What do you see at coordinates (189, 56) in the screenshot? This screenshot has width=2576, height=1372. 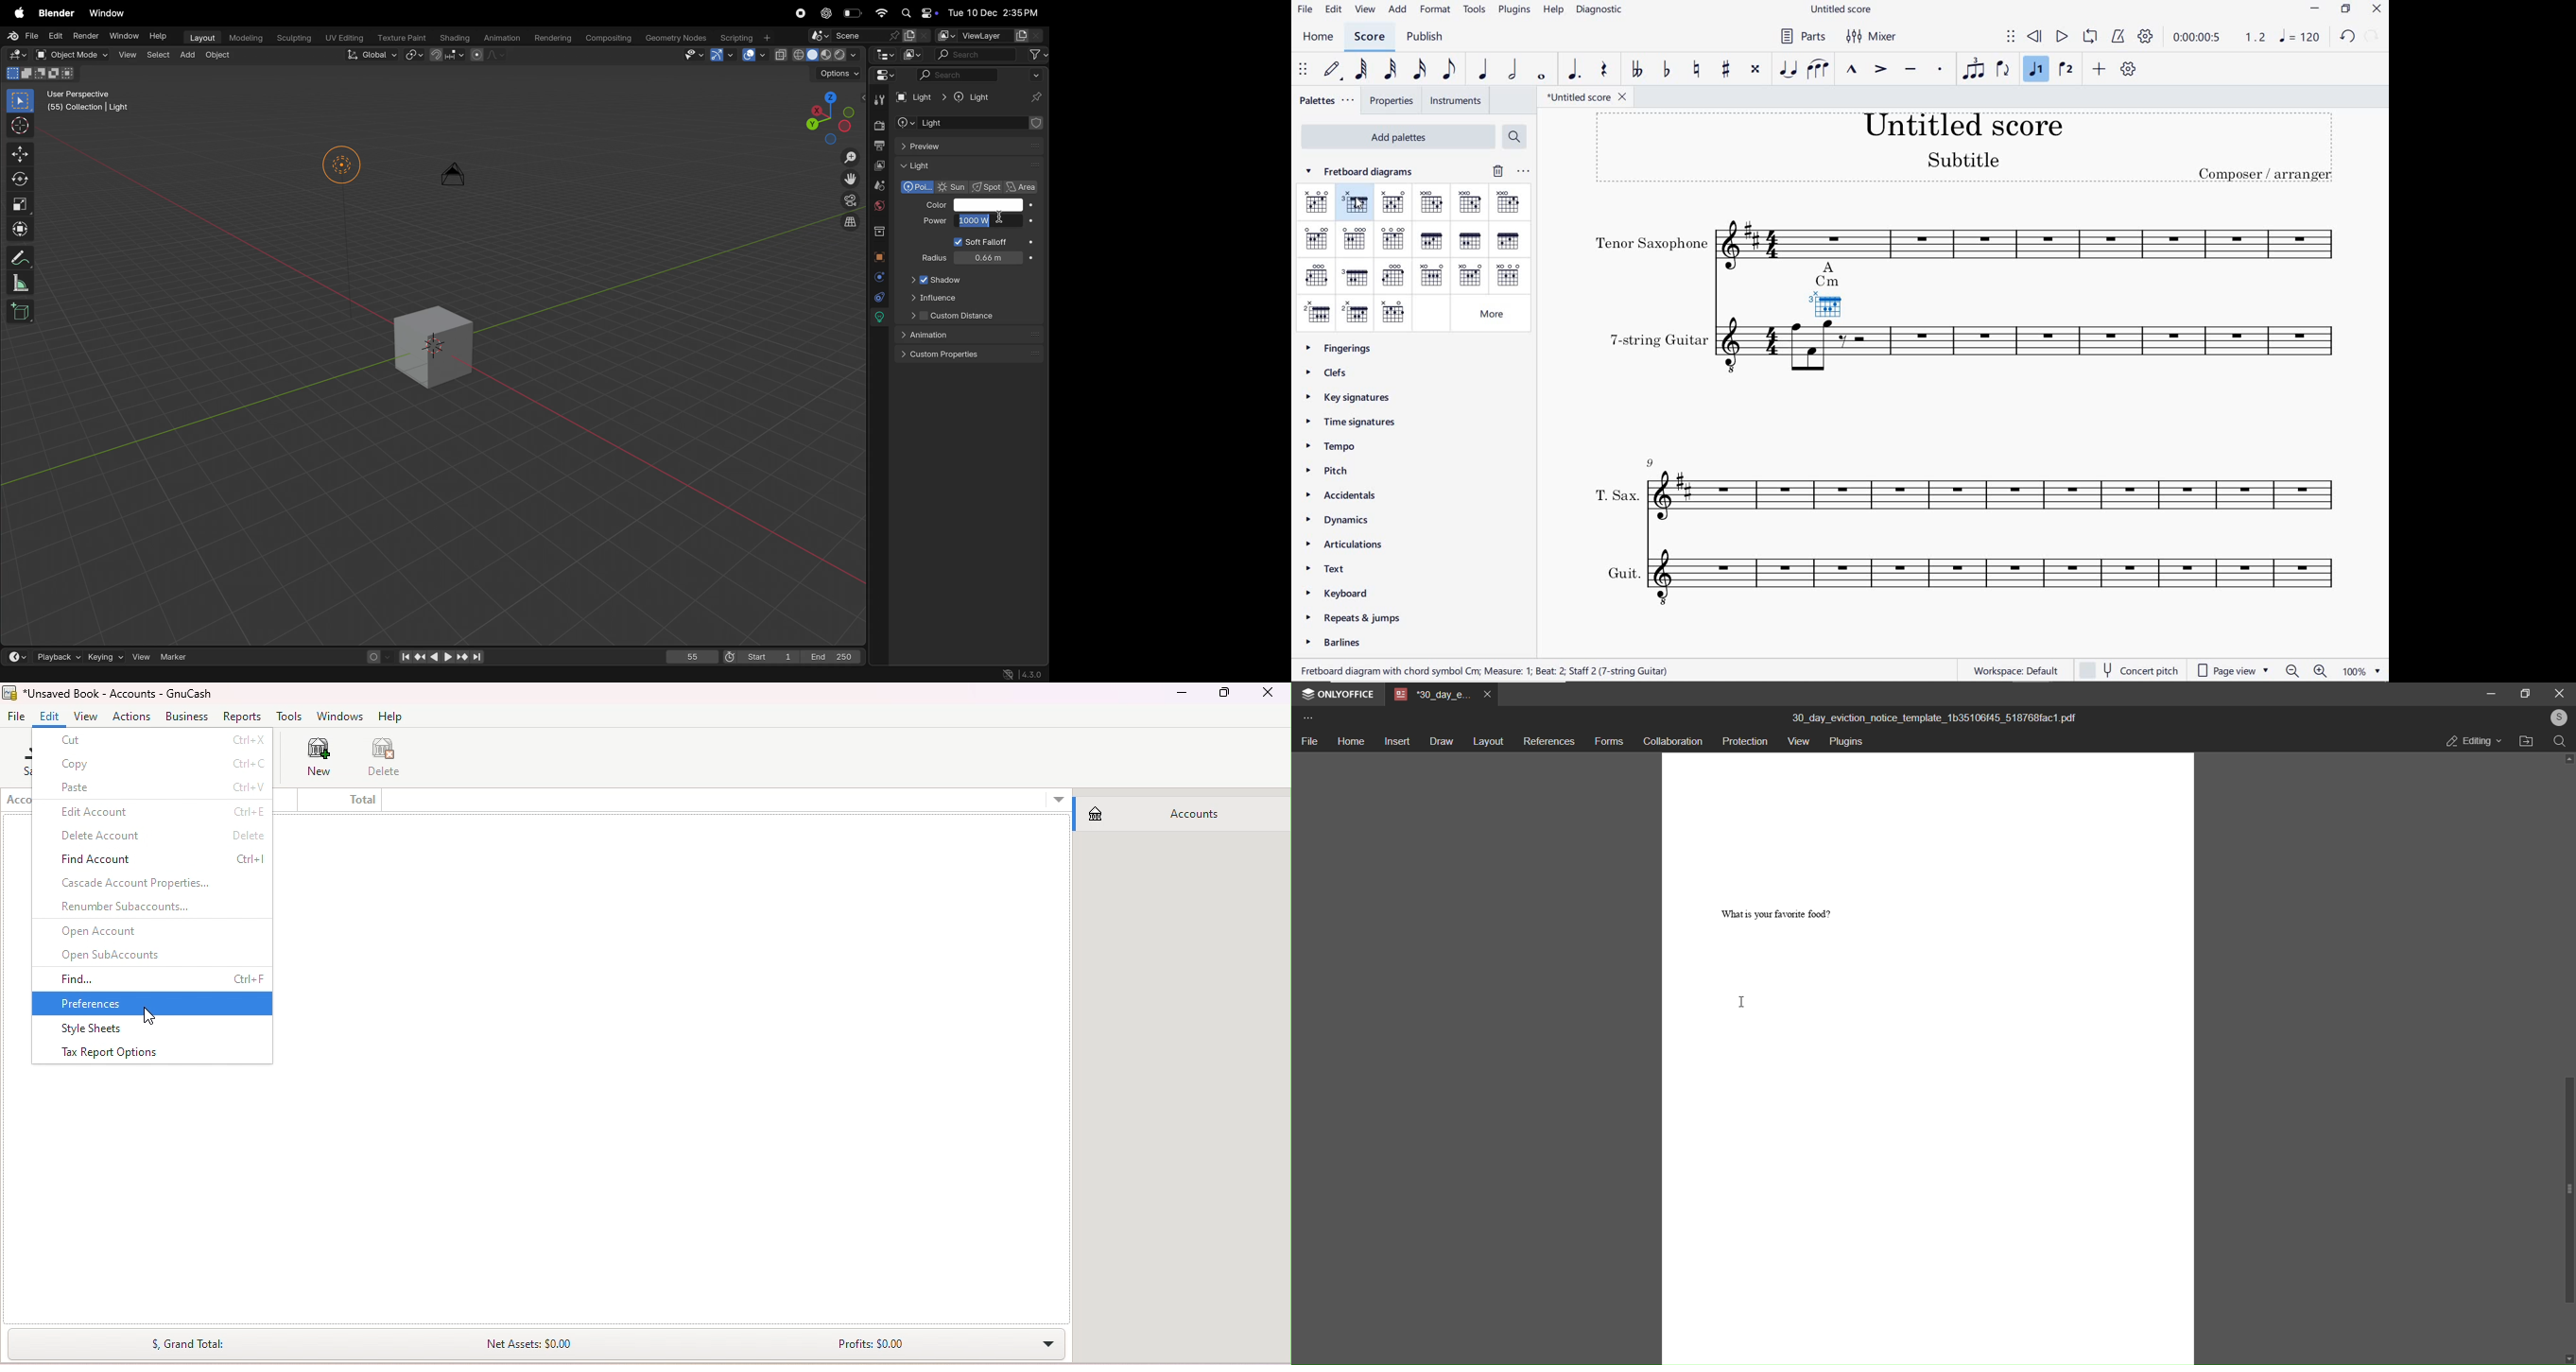 I see `add` at bounding box center [189, 56].